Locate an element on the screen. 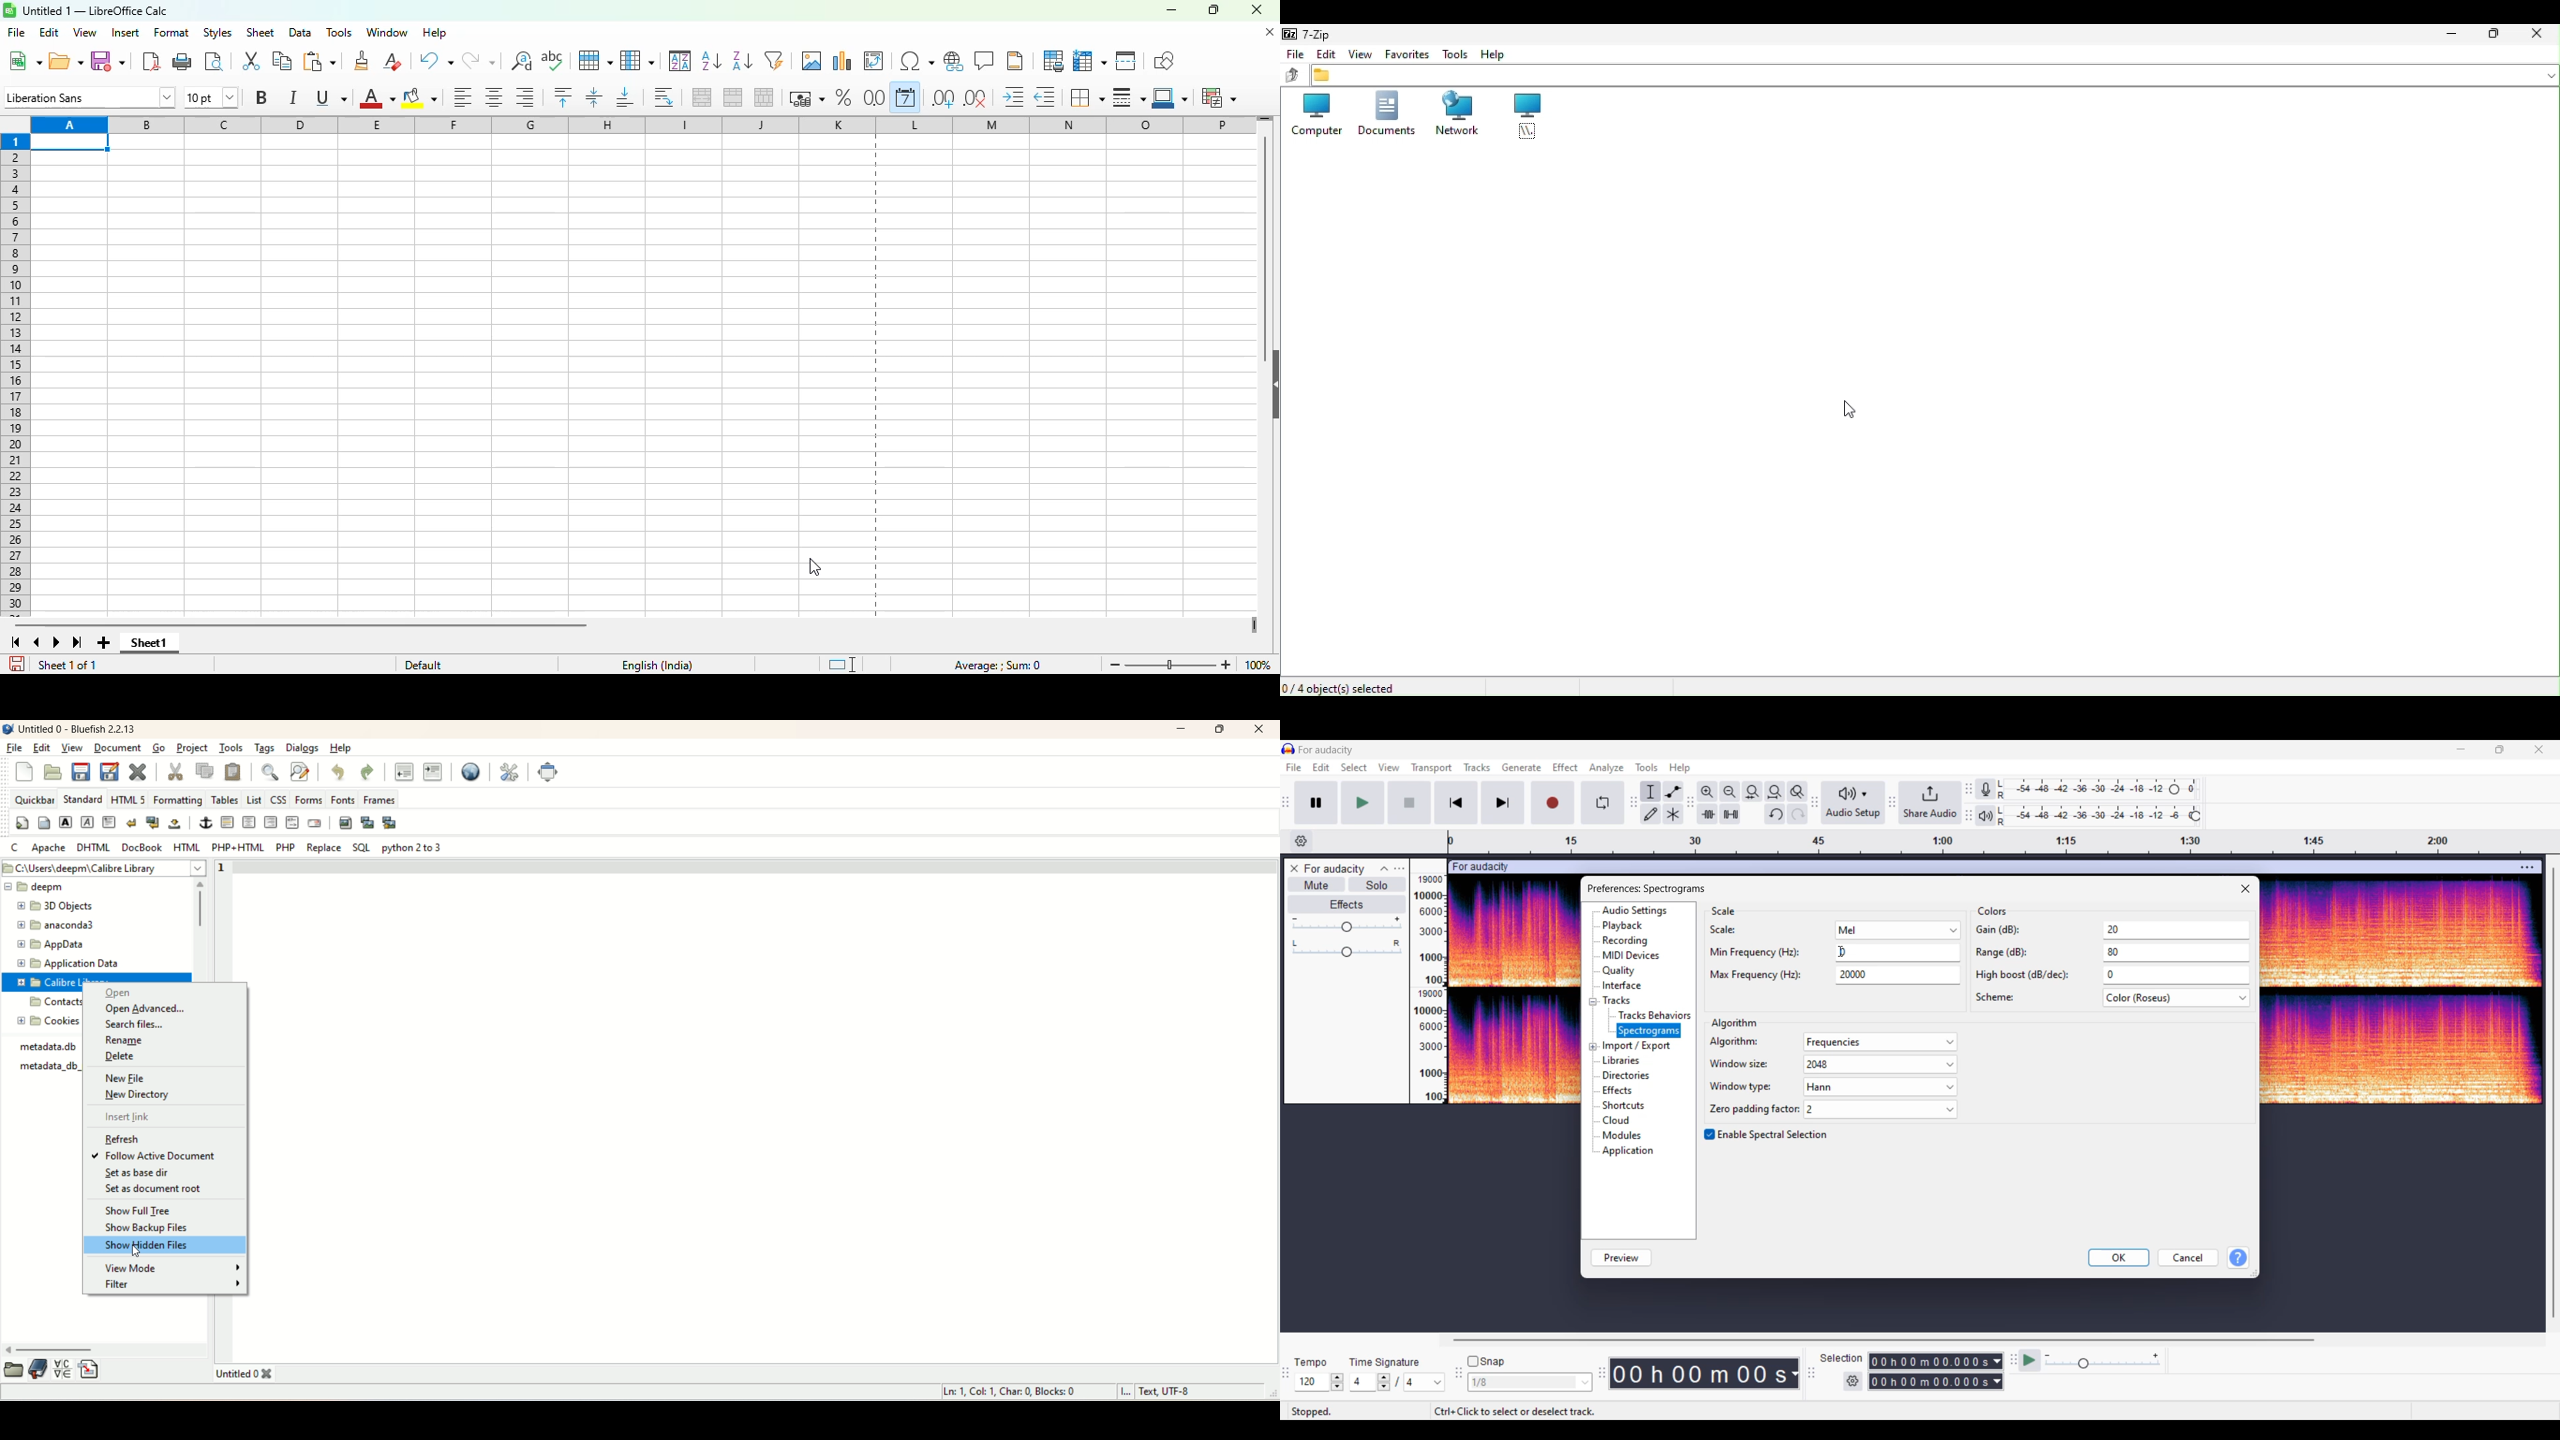 Image resolution: width=2576 pixels, height=1456 pixels. insert comment is located at coordinates (986, 60).